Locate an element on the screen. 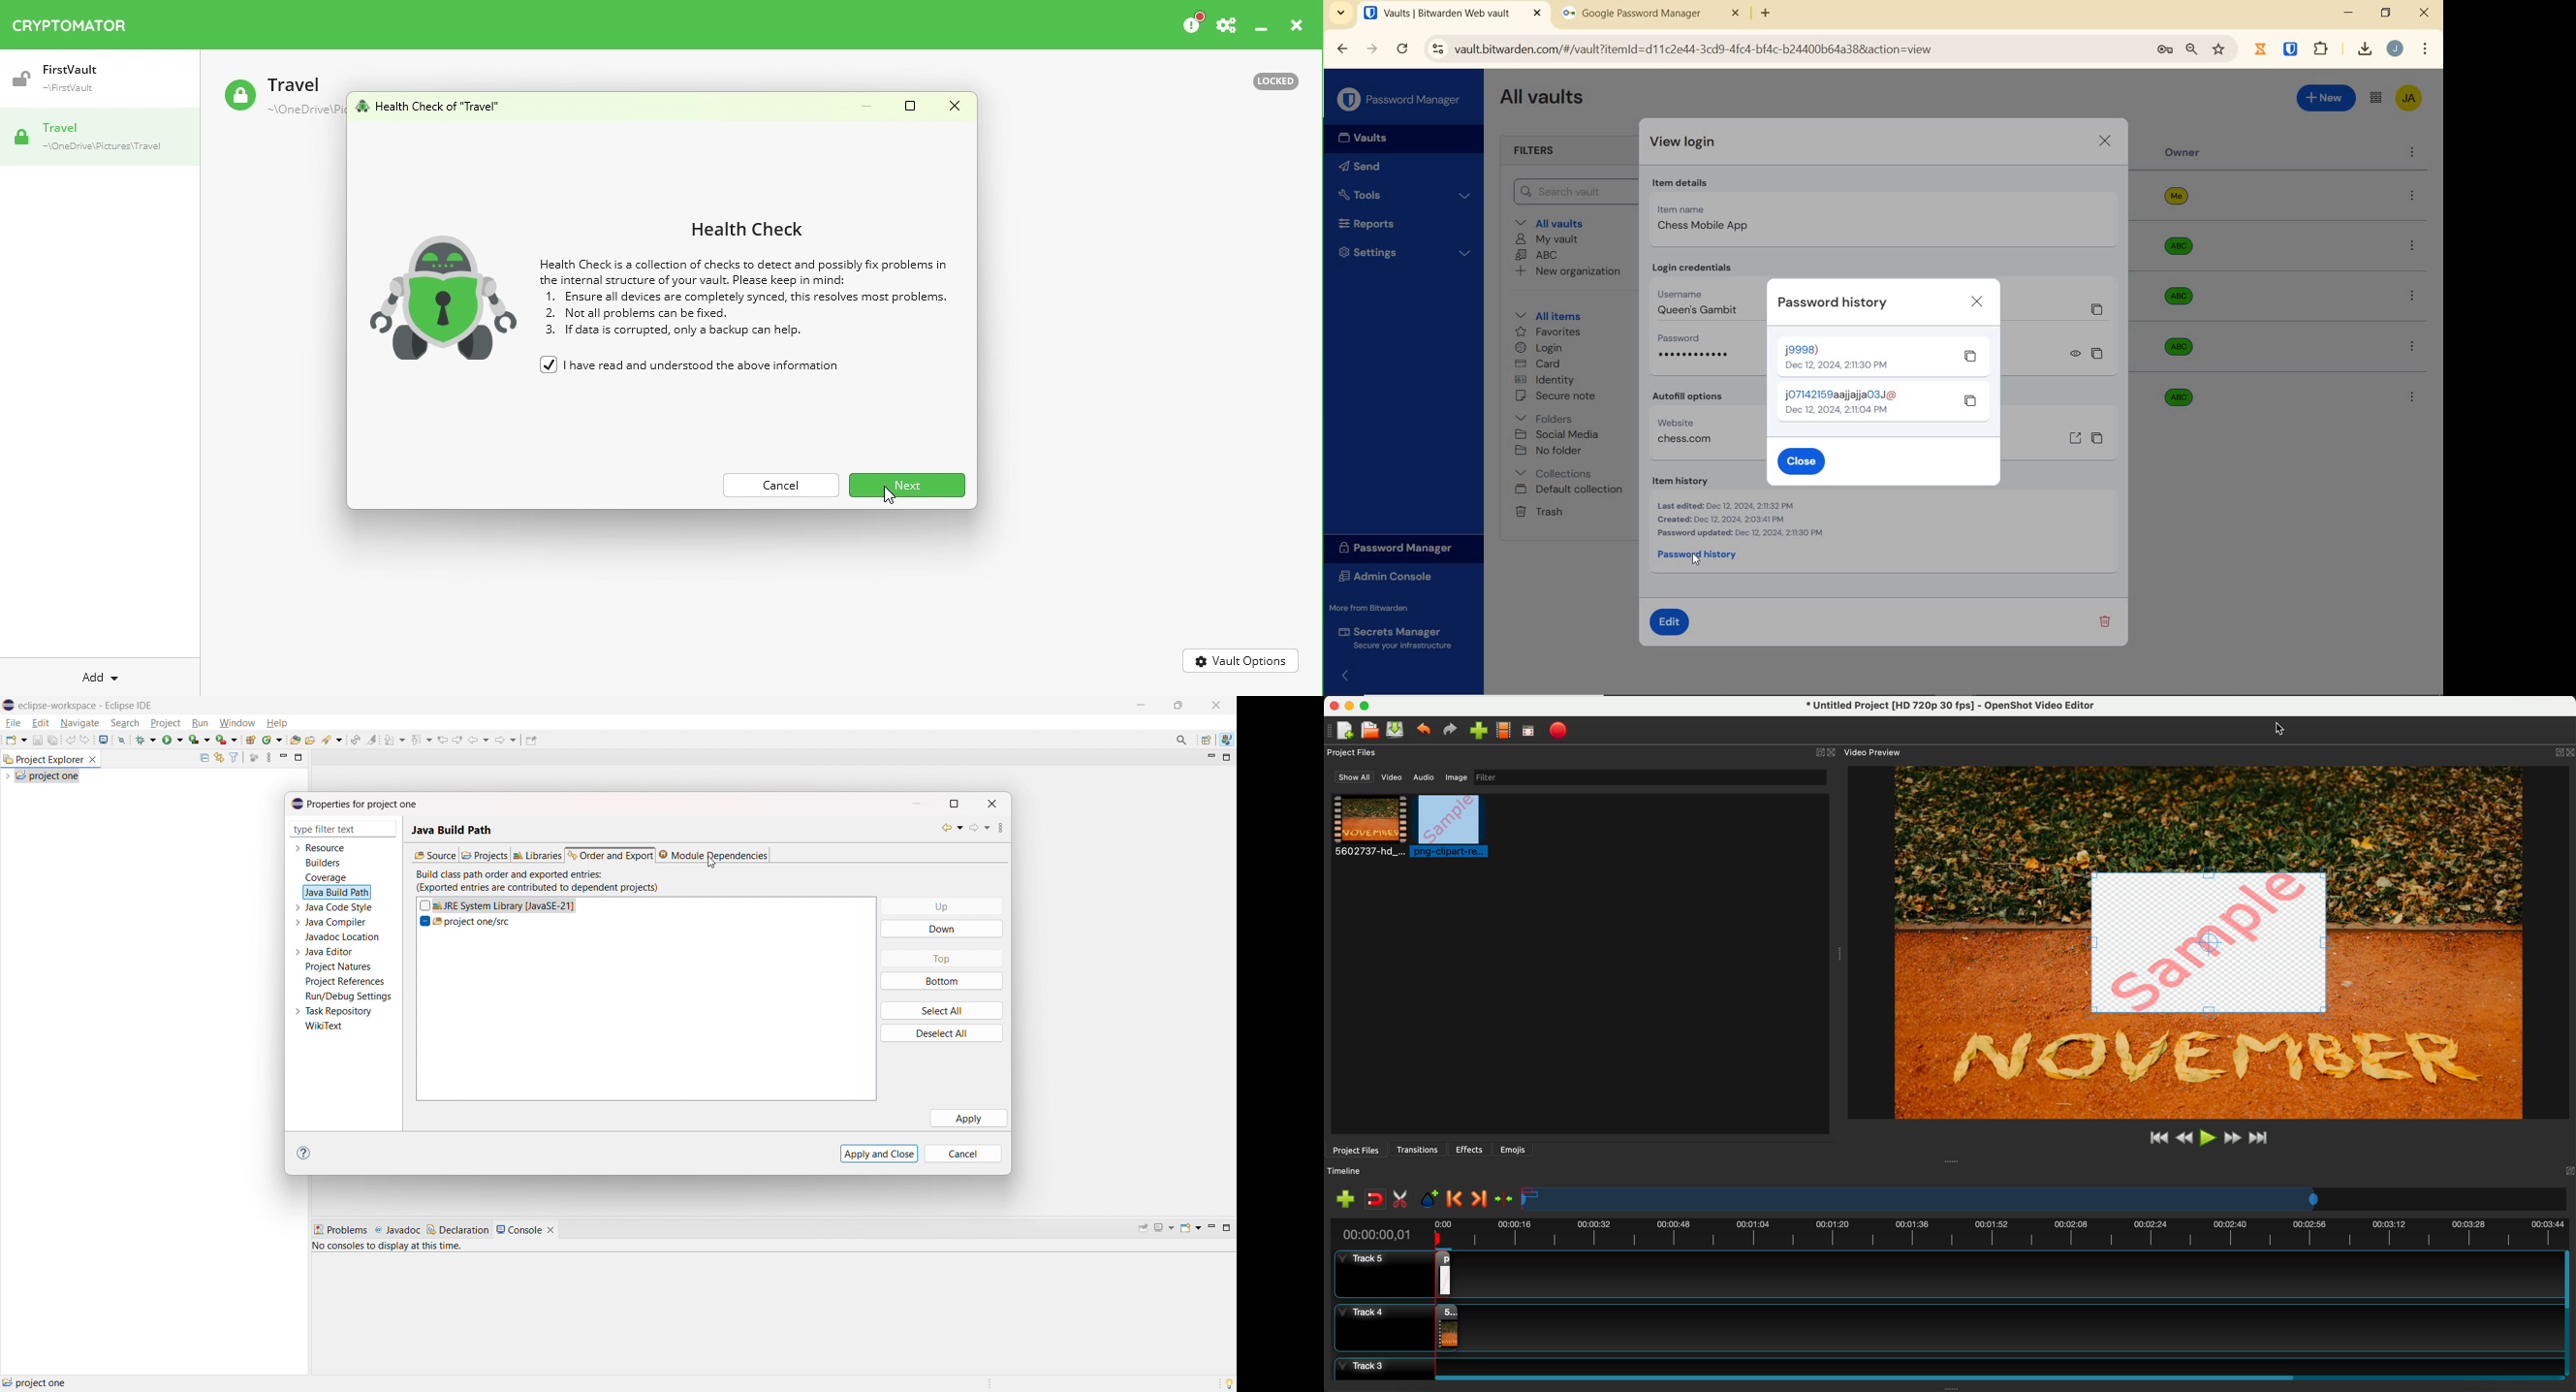 The width and height of the screenshot is (2576, 1400). project one/src is located at coordinates (465, 922).